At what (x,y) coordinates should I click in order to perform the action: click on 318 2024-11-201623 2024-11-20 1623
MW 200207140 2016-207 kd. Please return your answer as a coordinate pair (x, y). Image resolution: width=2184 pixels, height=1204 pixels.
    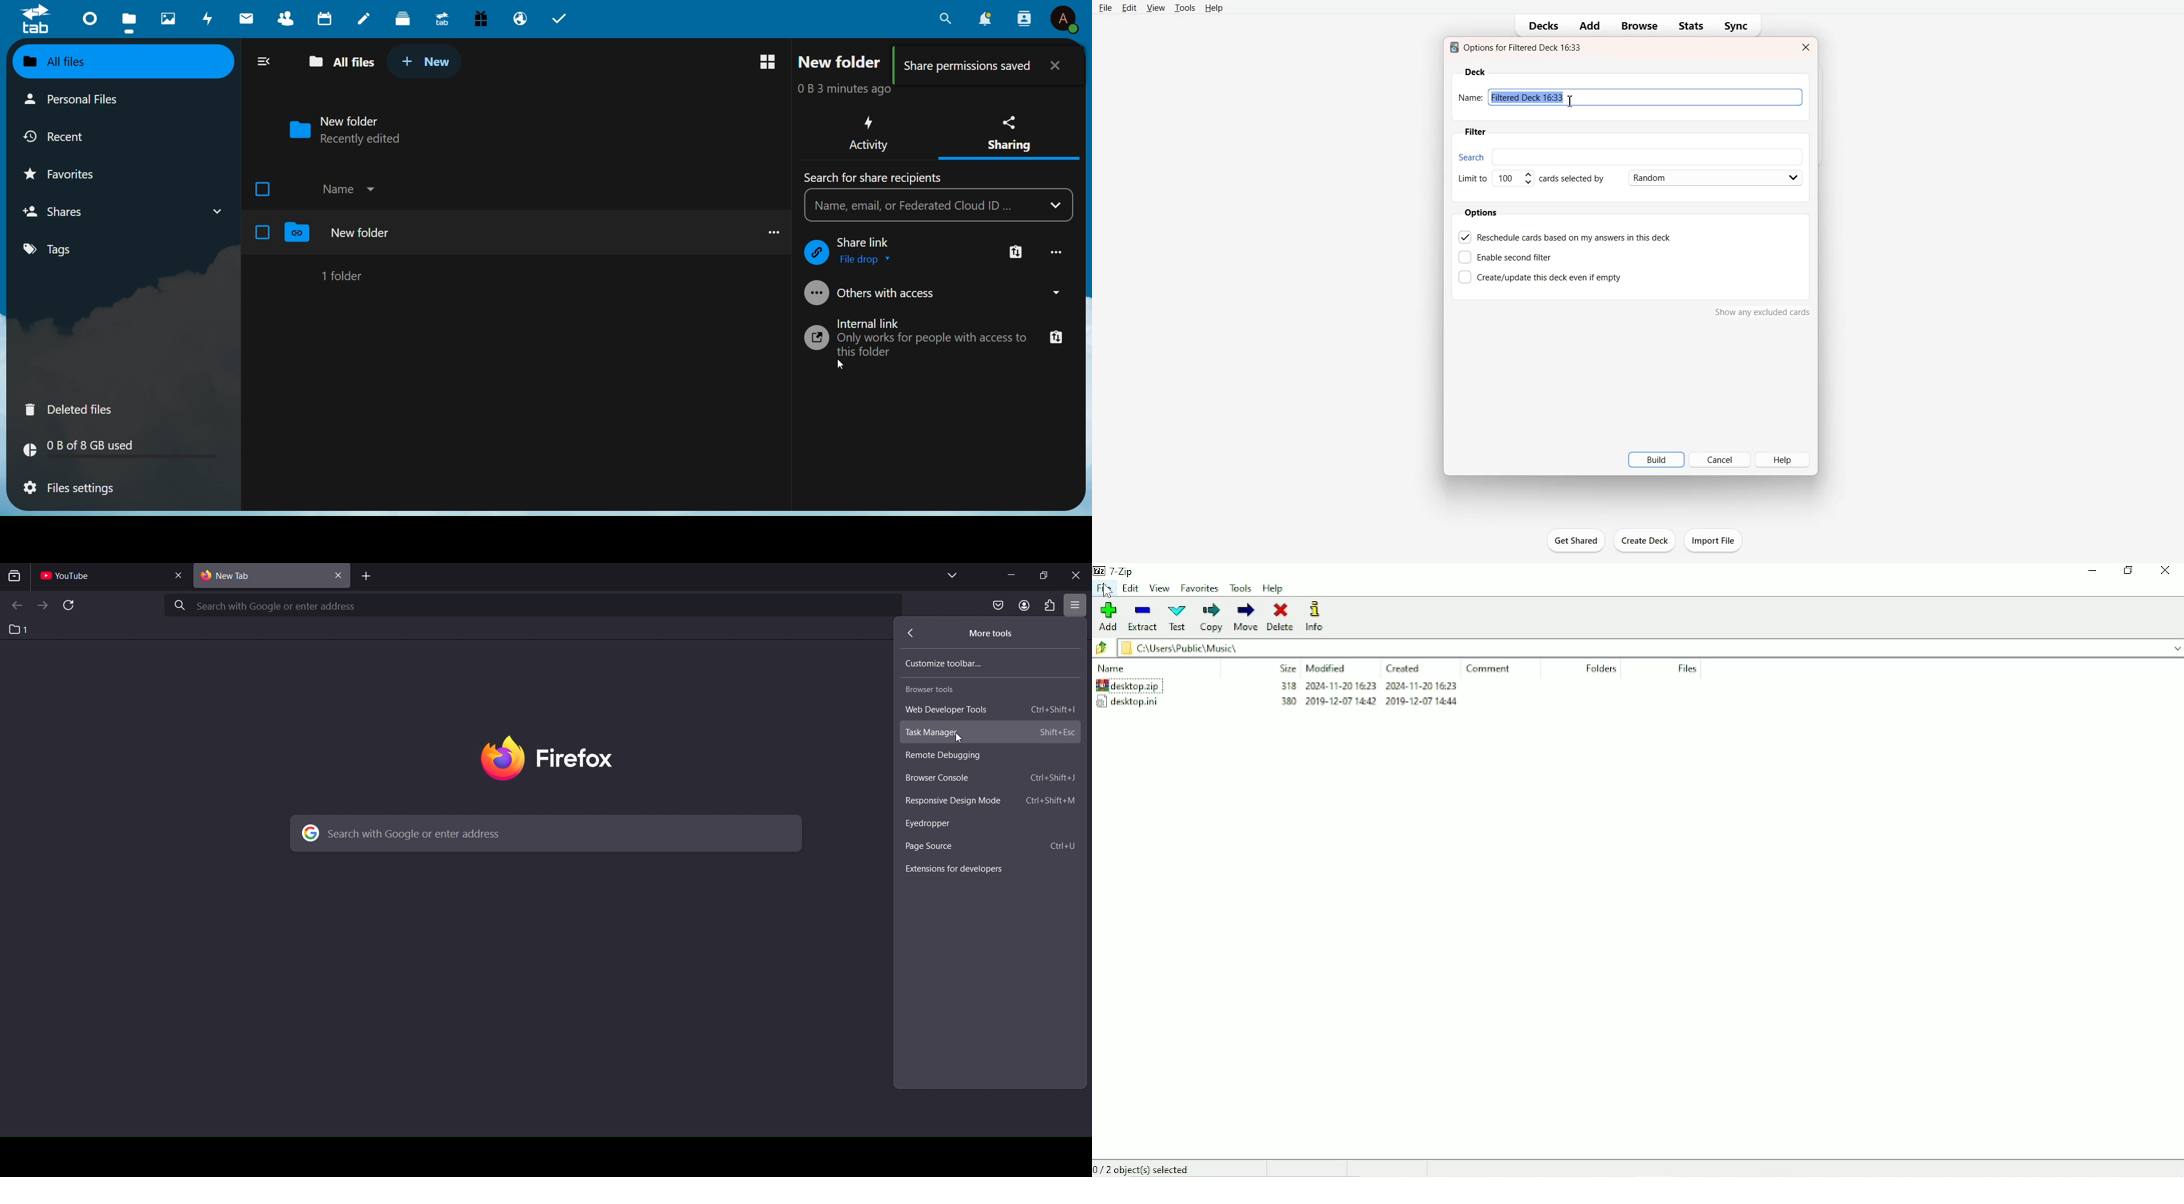
    Looking at the image, I should click on (1370, 698).